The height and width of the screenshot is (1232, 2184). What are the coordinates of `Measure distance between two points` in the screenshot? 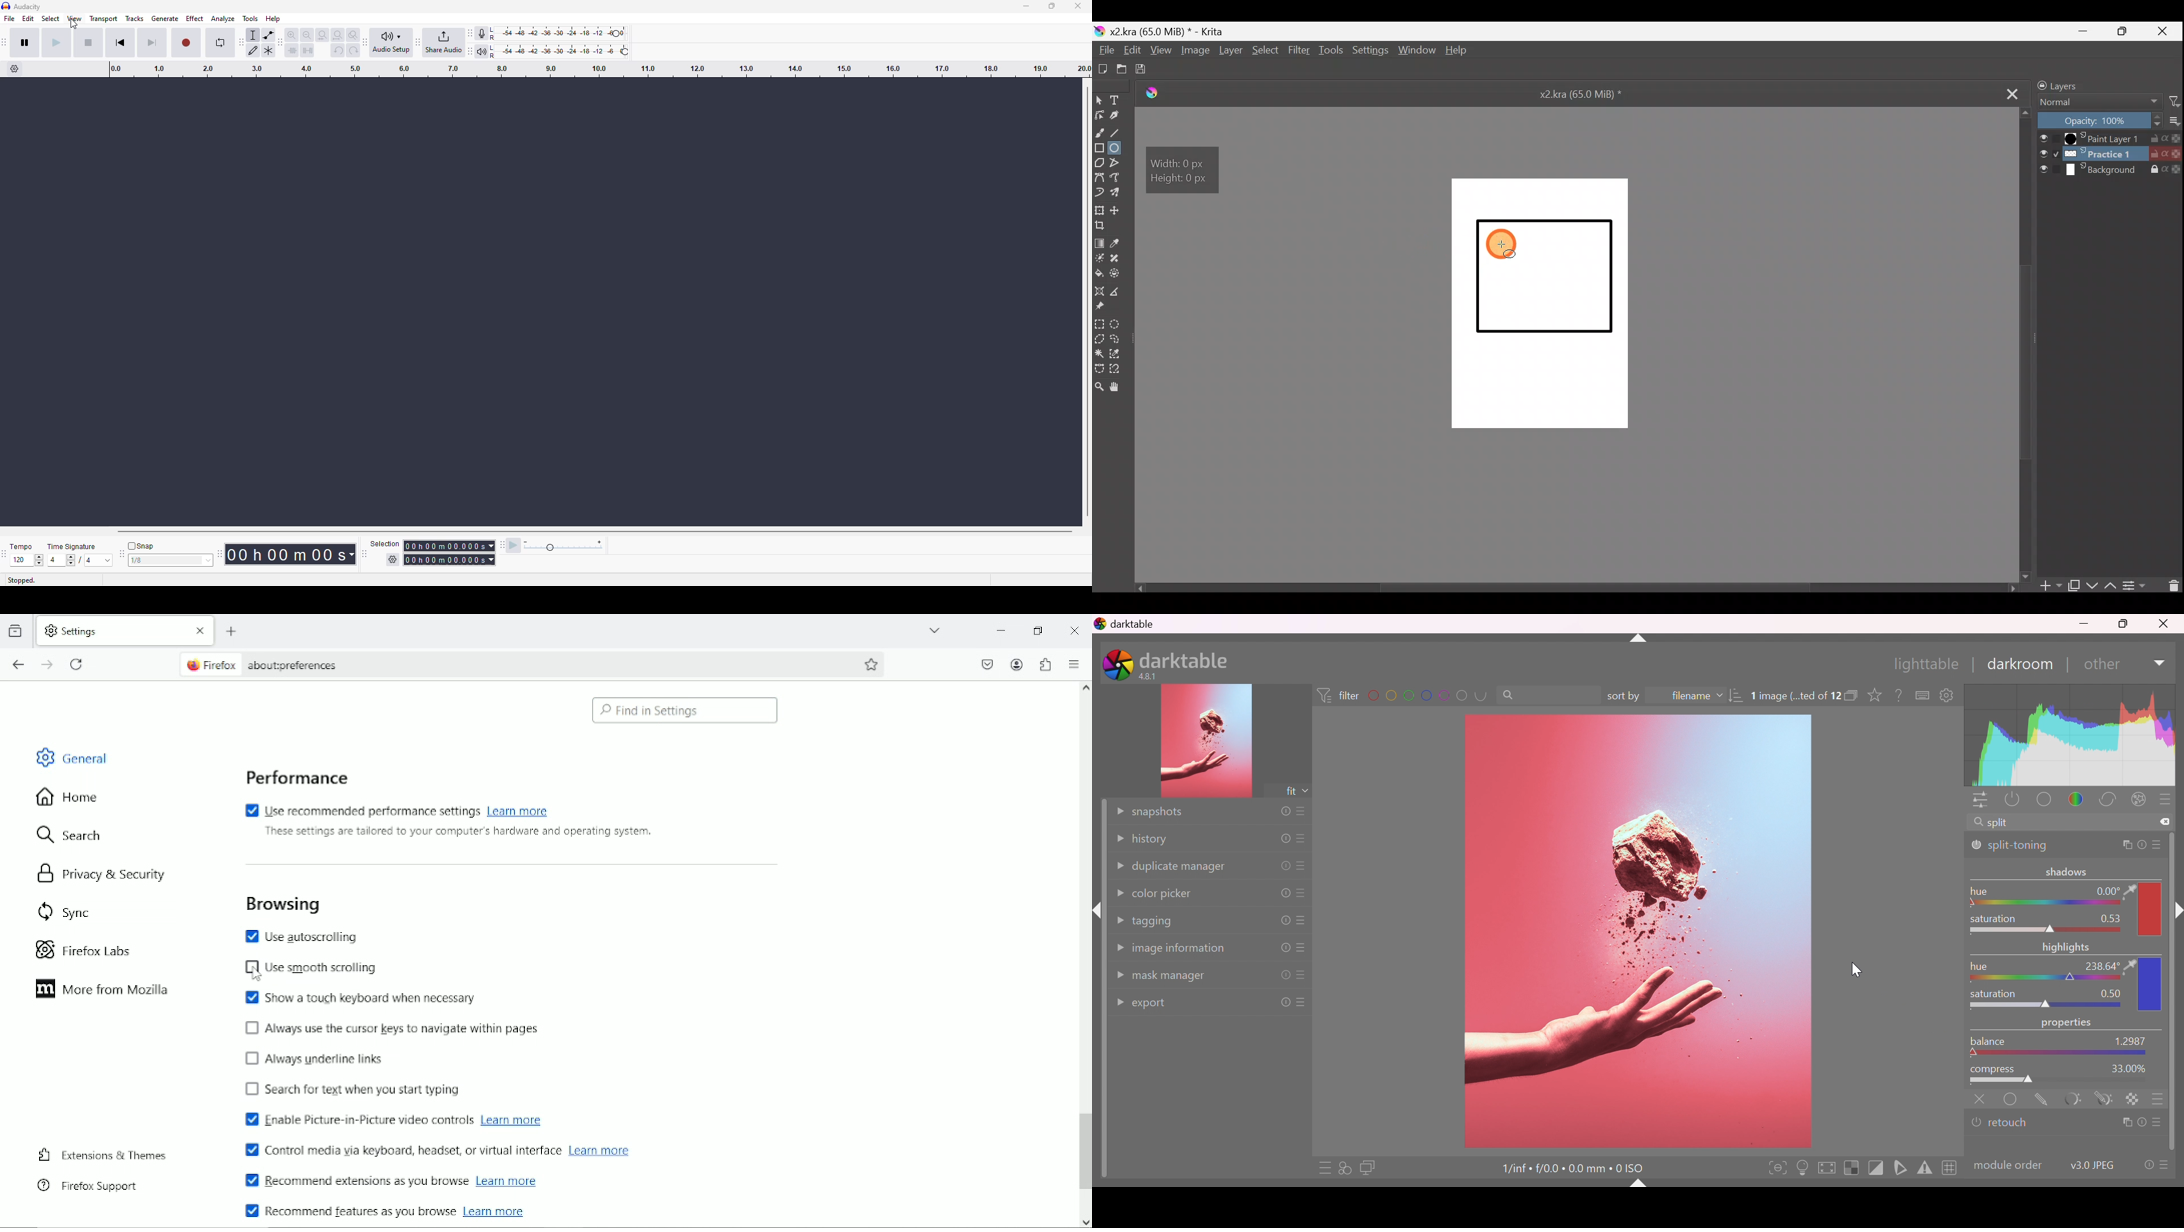 It's located at (1118, 291).